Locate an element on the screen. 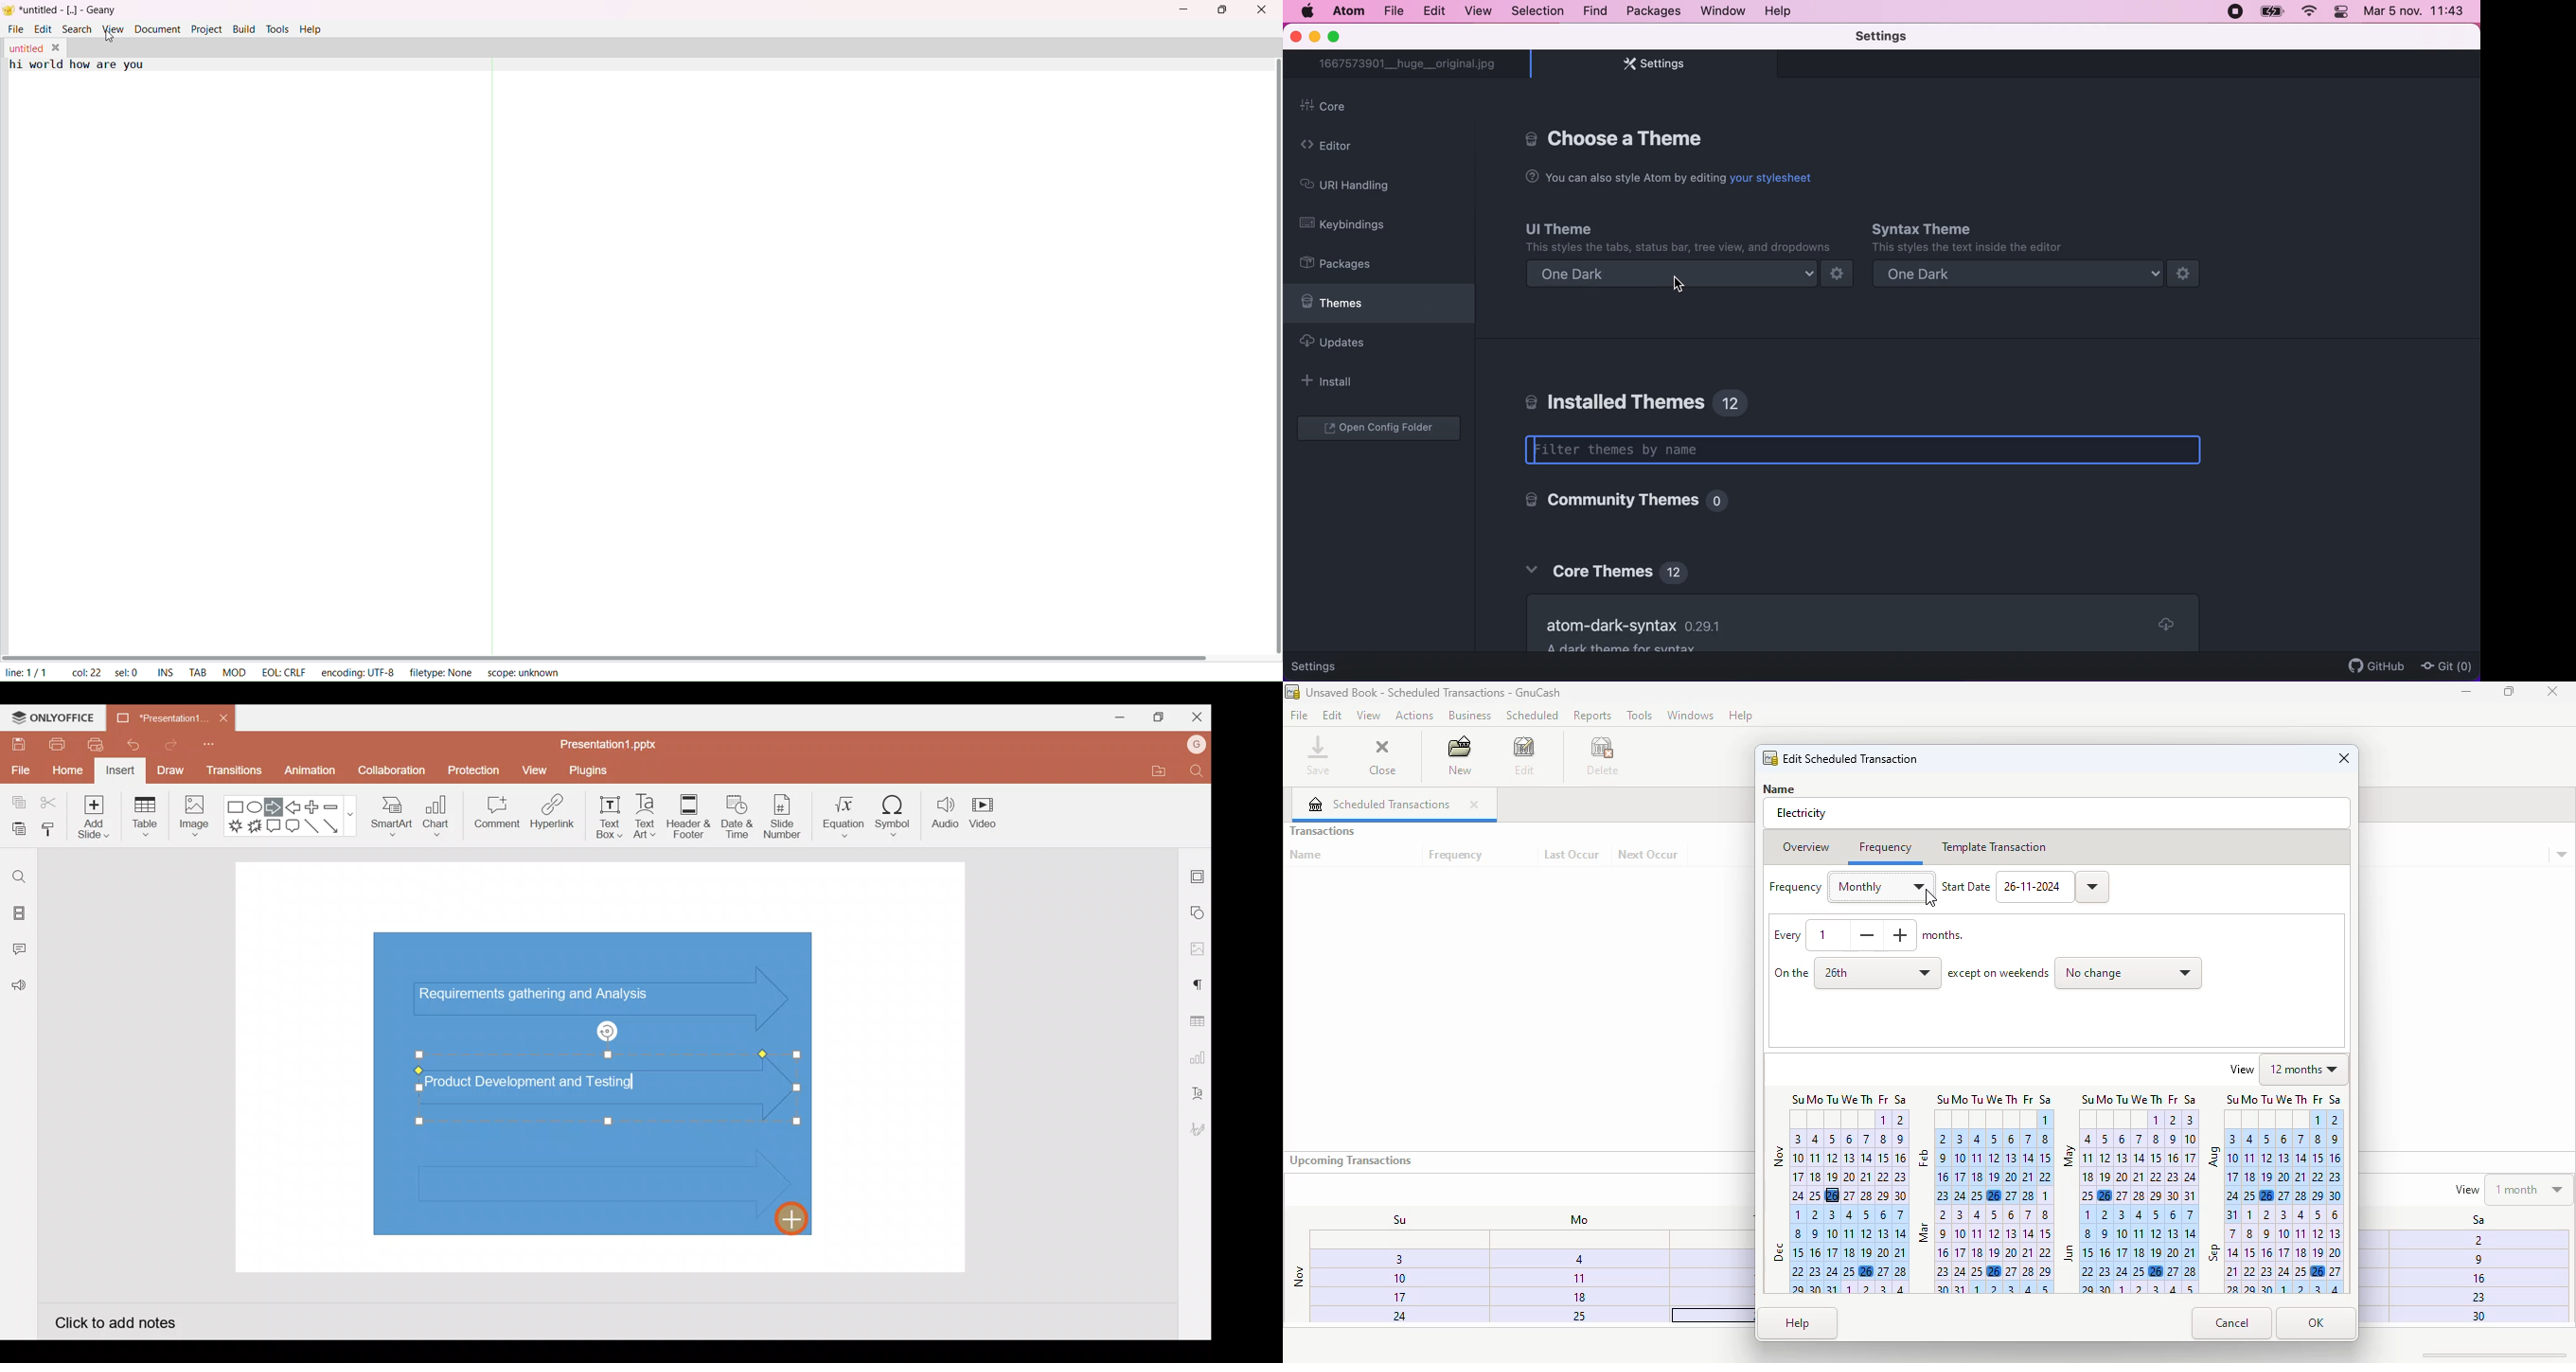 This screenshot has width=2576, height=1372. 1 is located at coordinates (1577, 1277).